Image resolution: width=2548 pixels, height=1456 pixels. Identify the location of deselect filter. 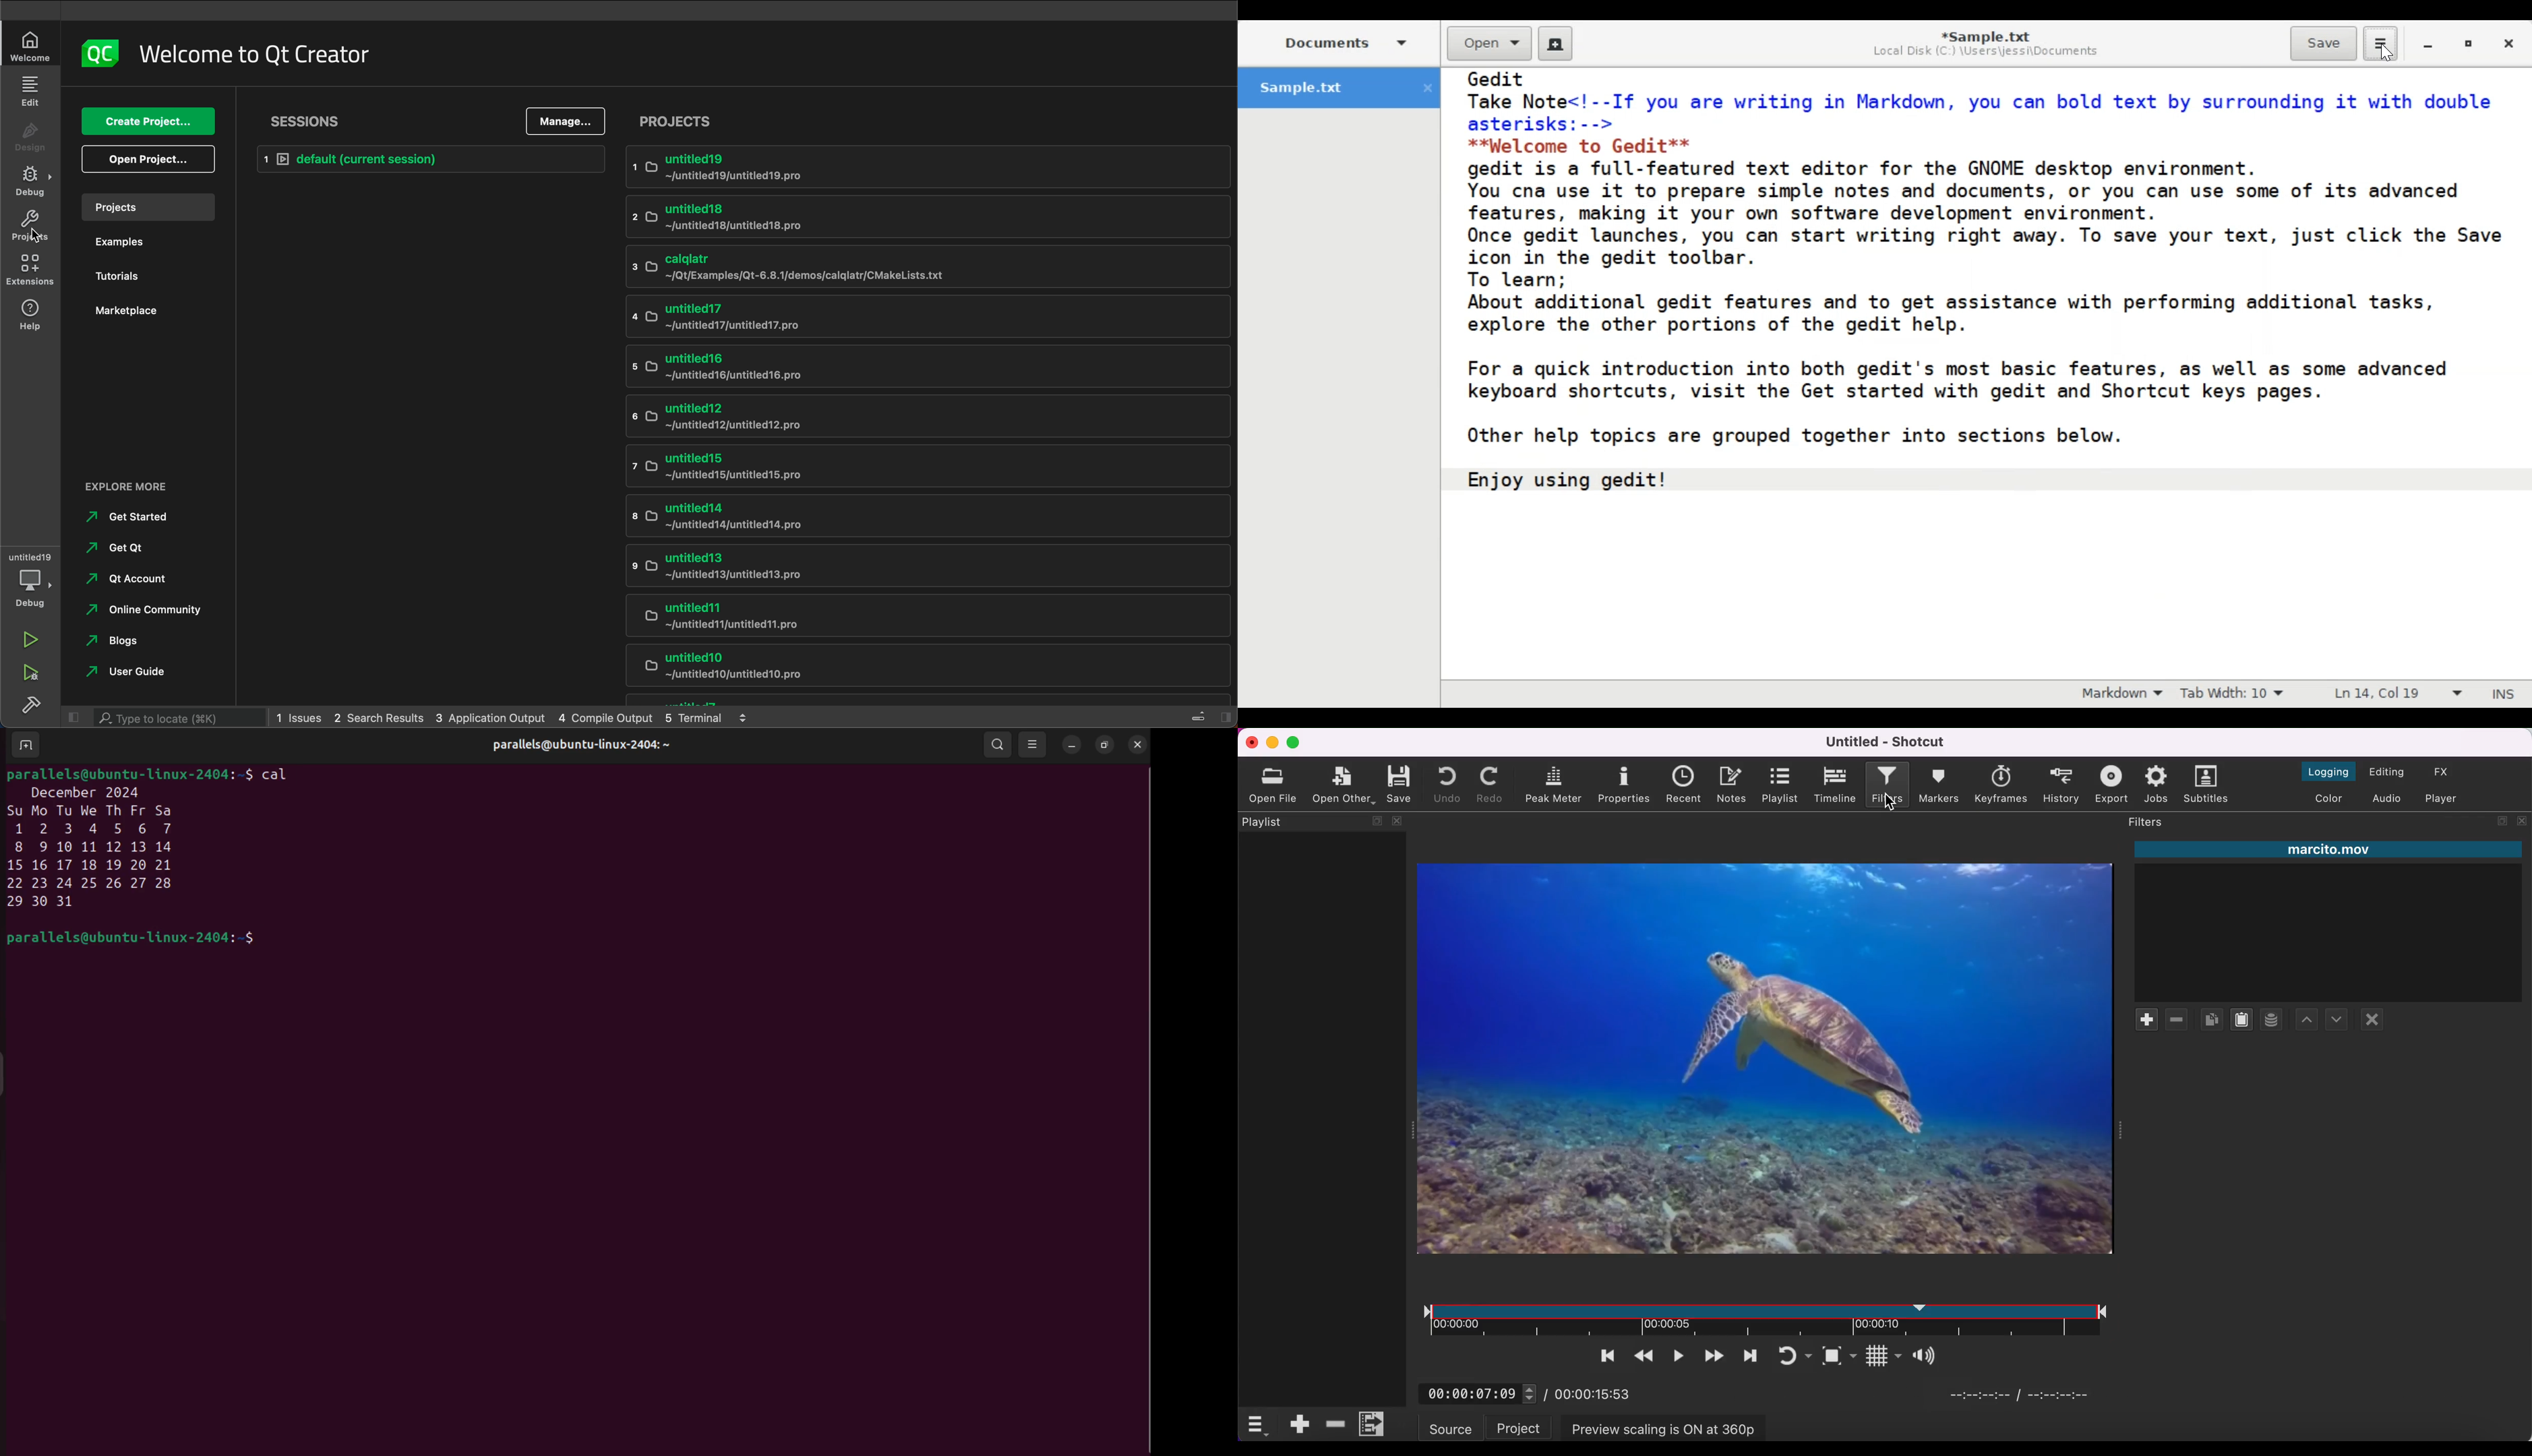
(2374, 1021).